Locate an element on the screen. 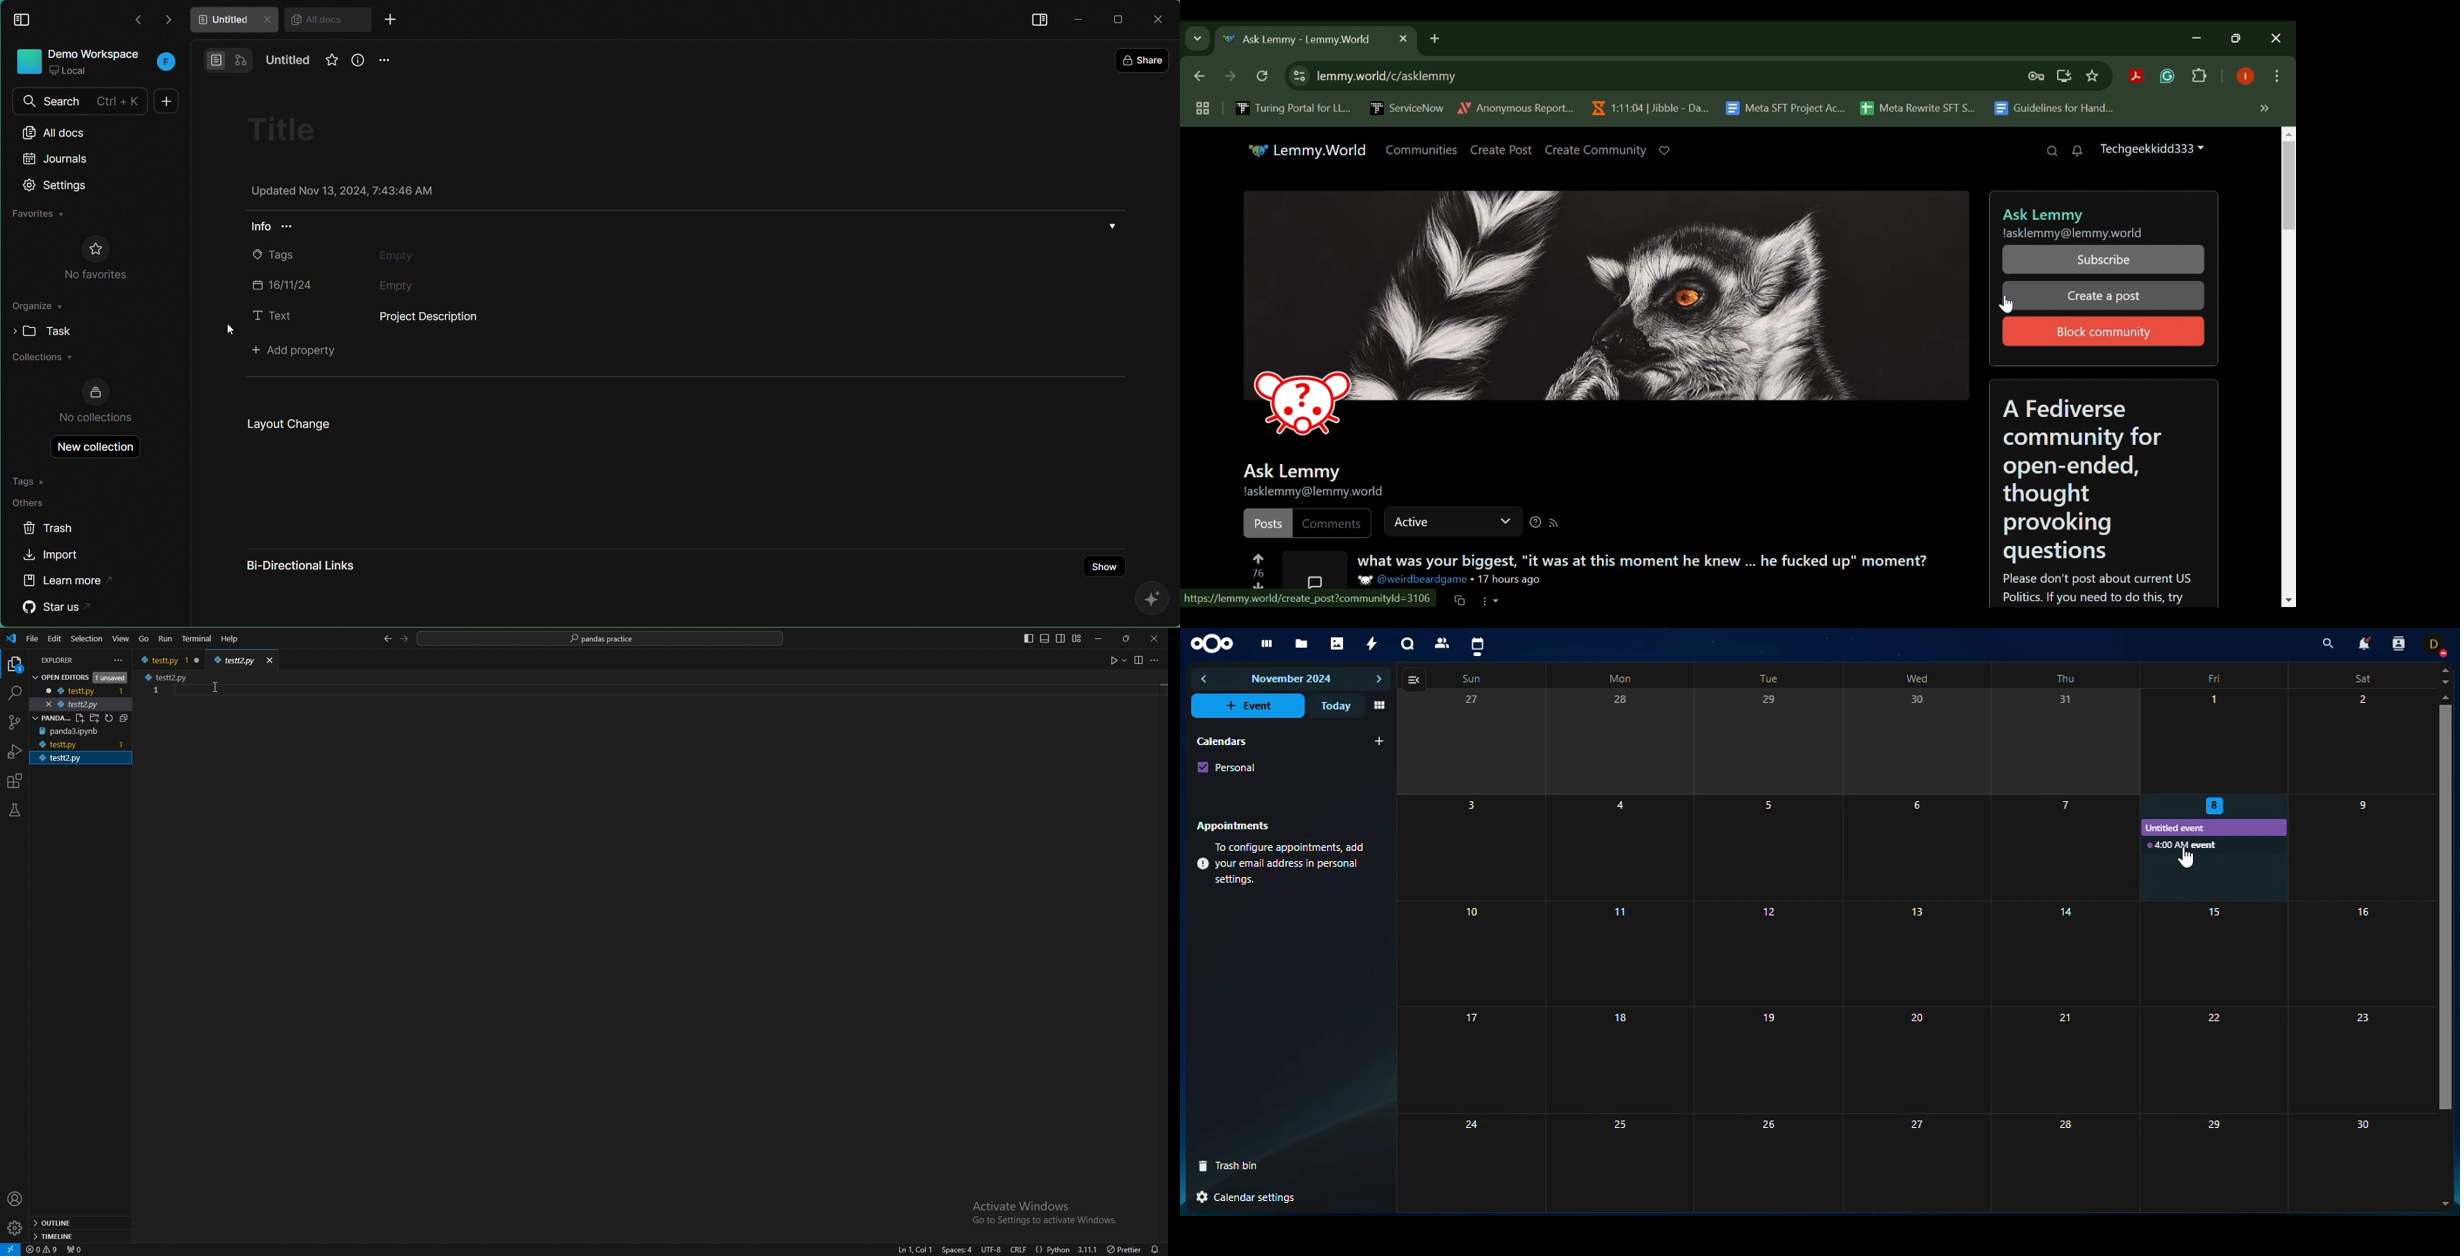 Image resolution: width=2464 pixels, height=1260 pixels. wed is located at coordinates (1917, 678).